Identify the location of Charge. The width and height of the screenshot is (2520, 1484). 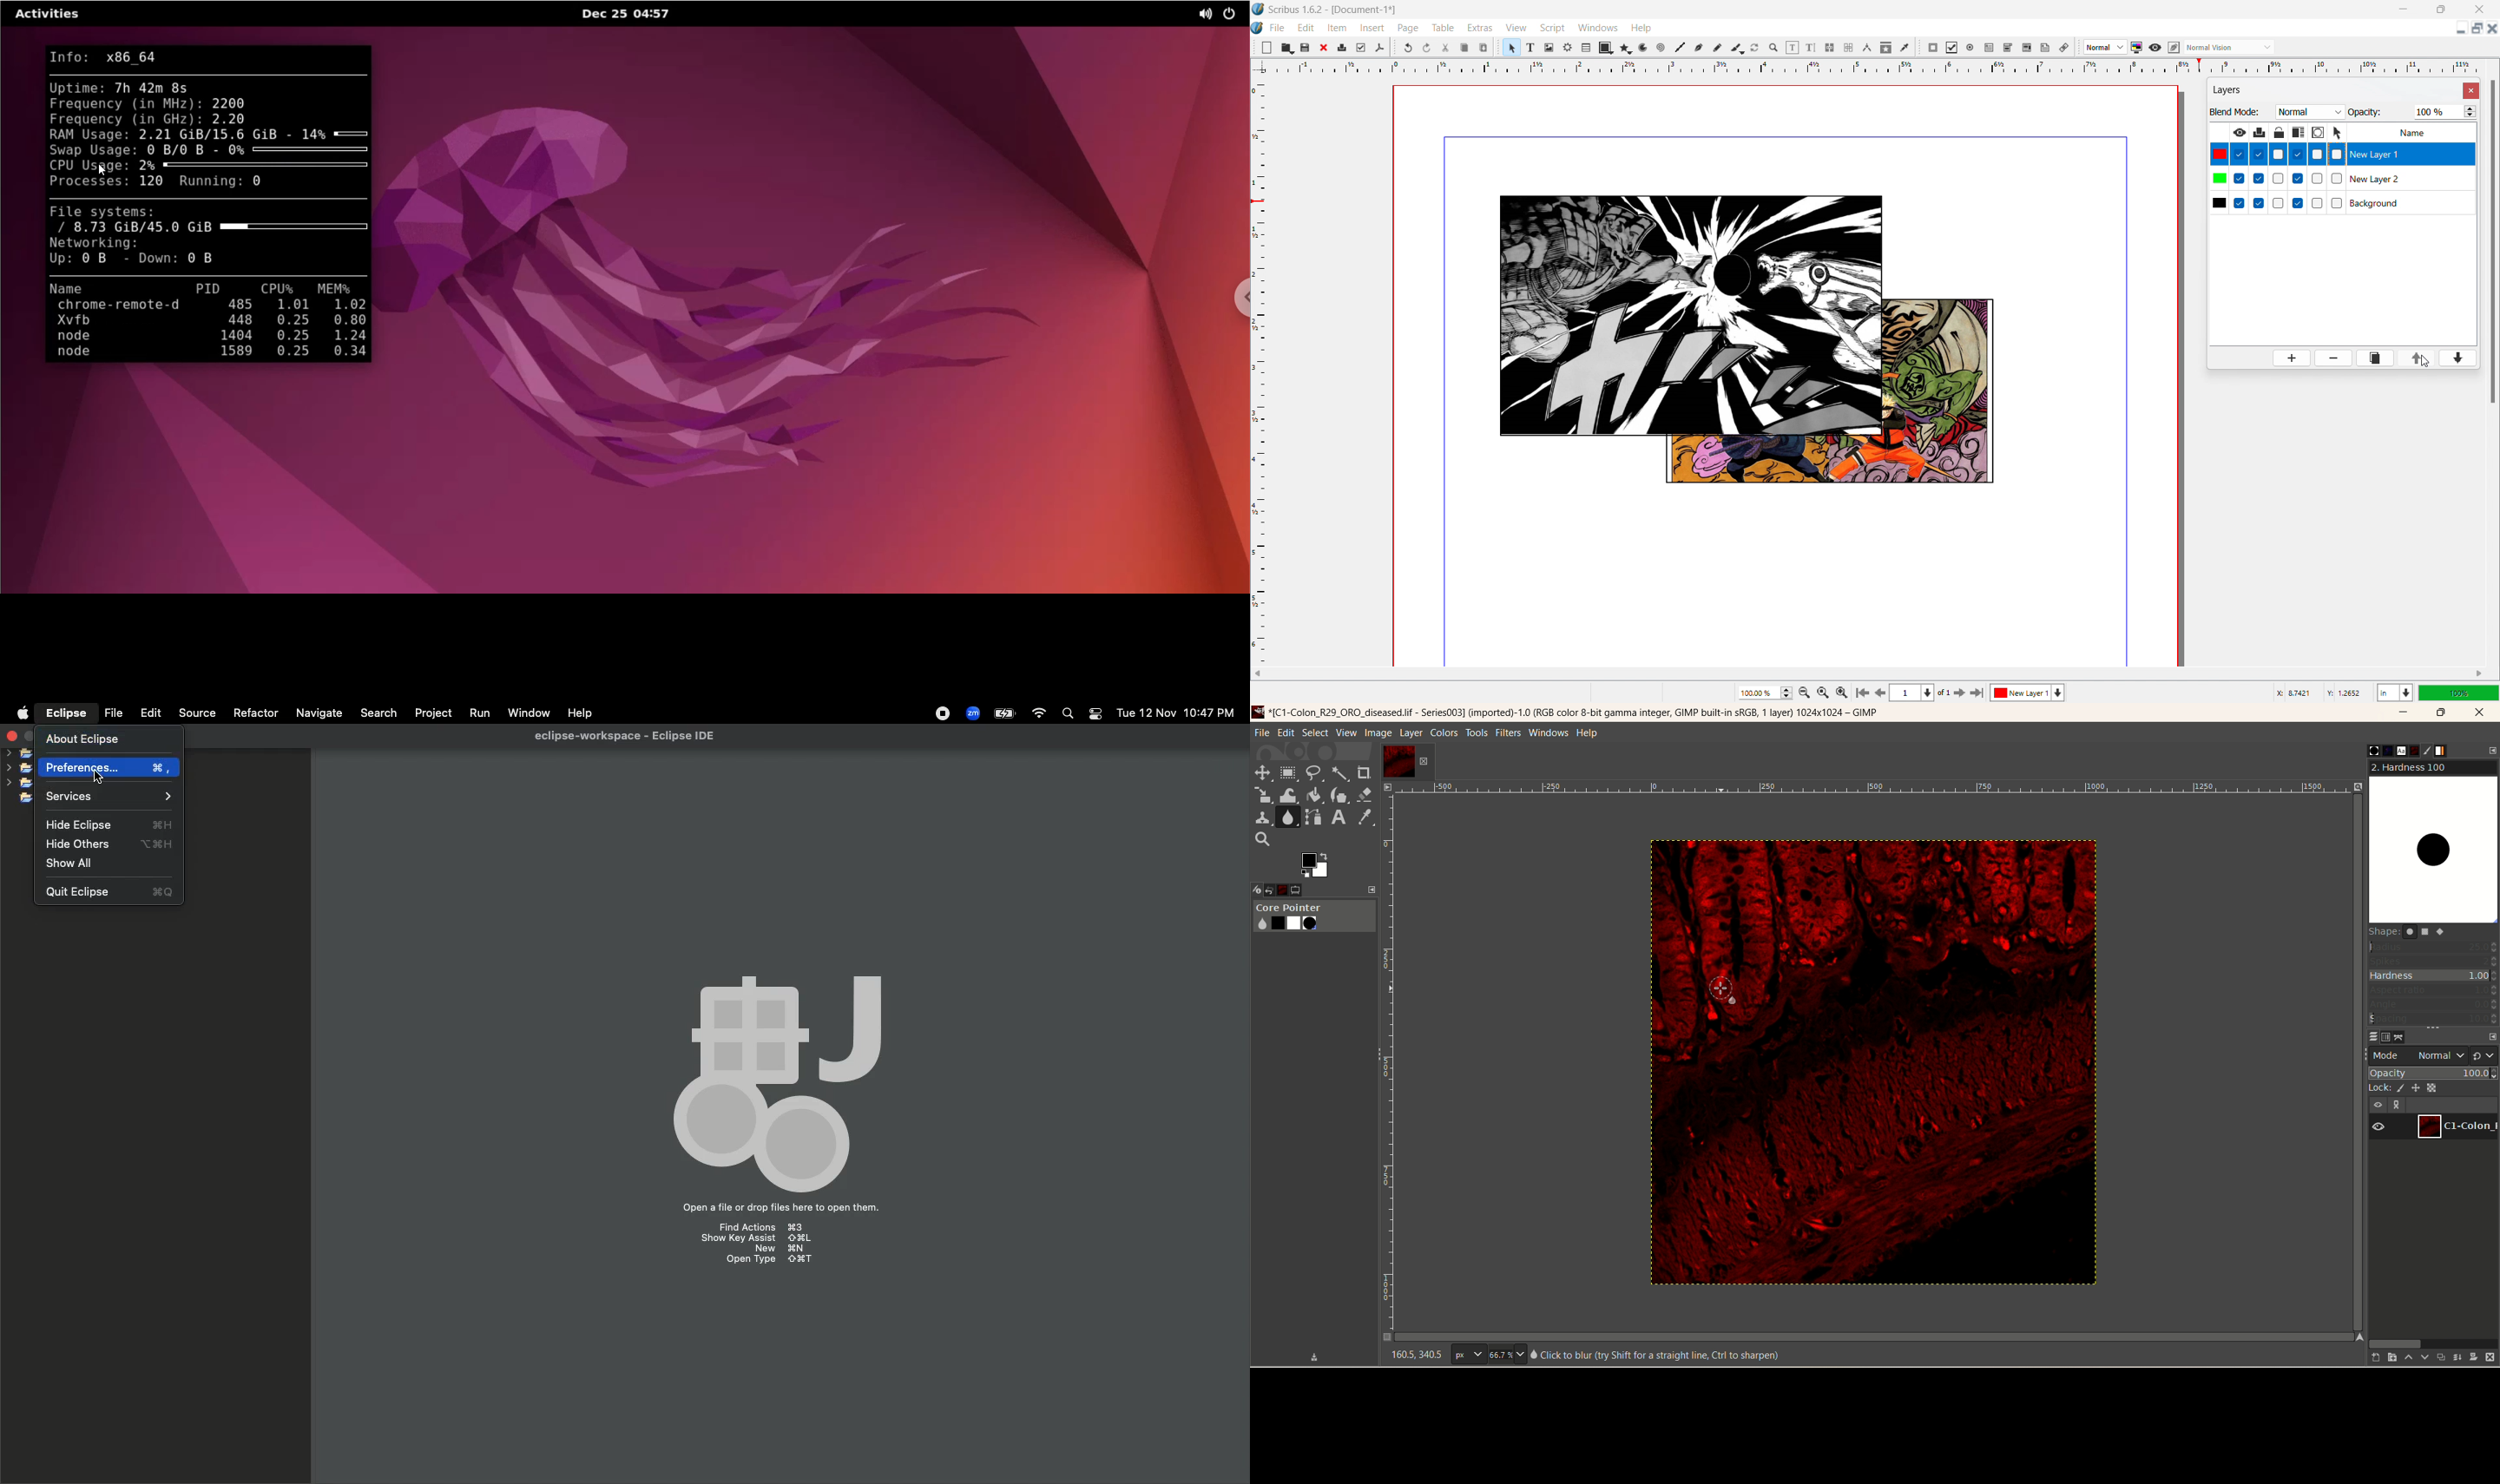
(1007, 712).